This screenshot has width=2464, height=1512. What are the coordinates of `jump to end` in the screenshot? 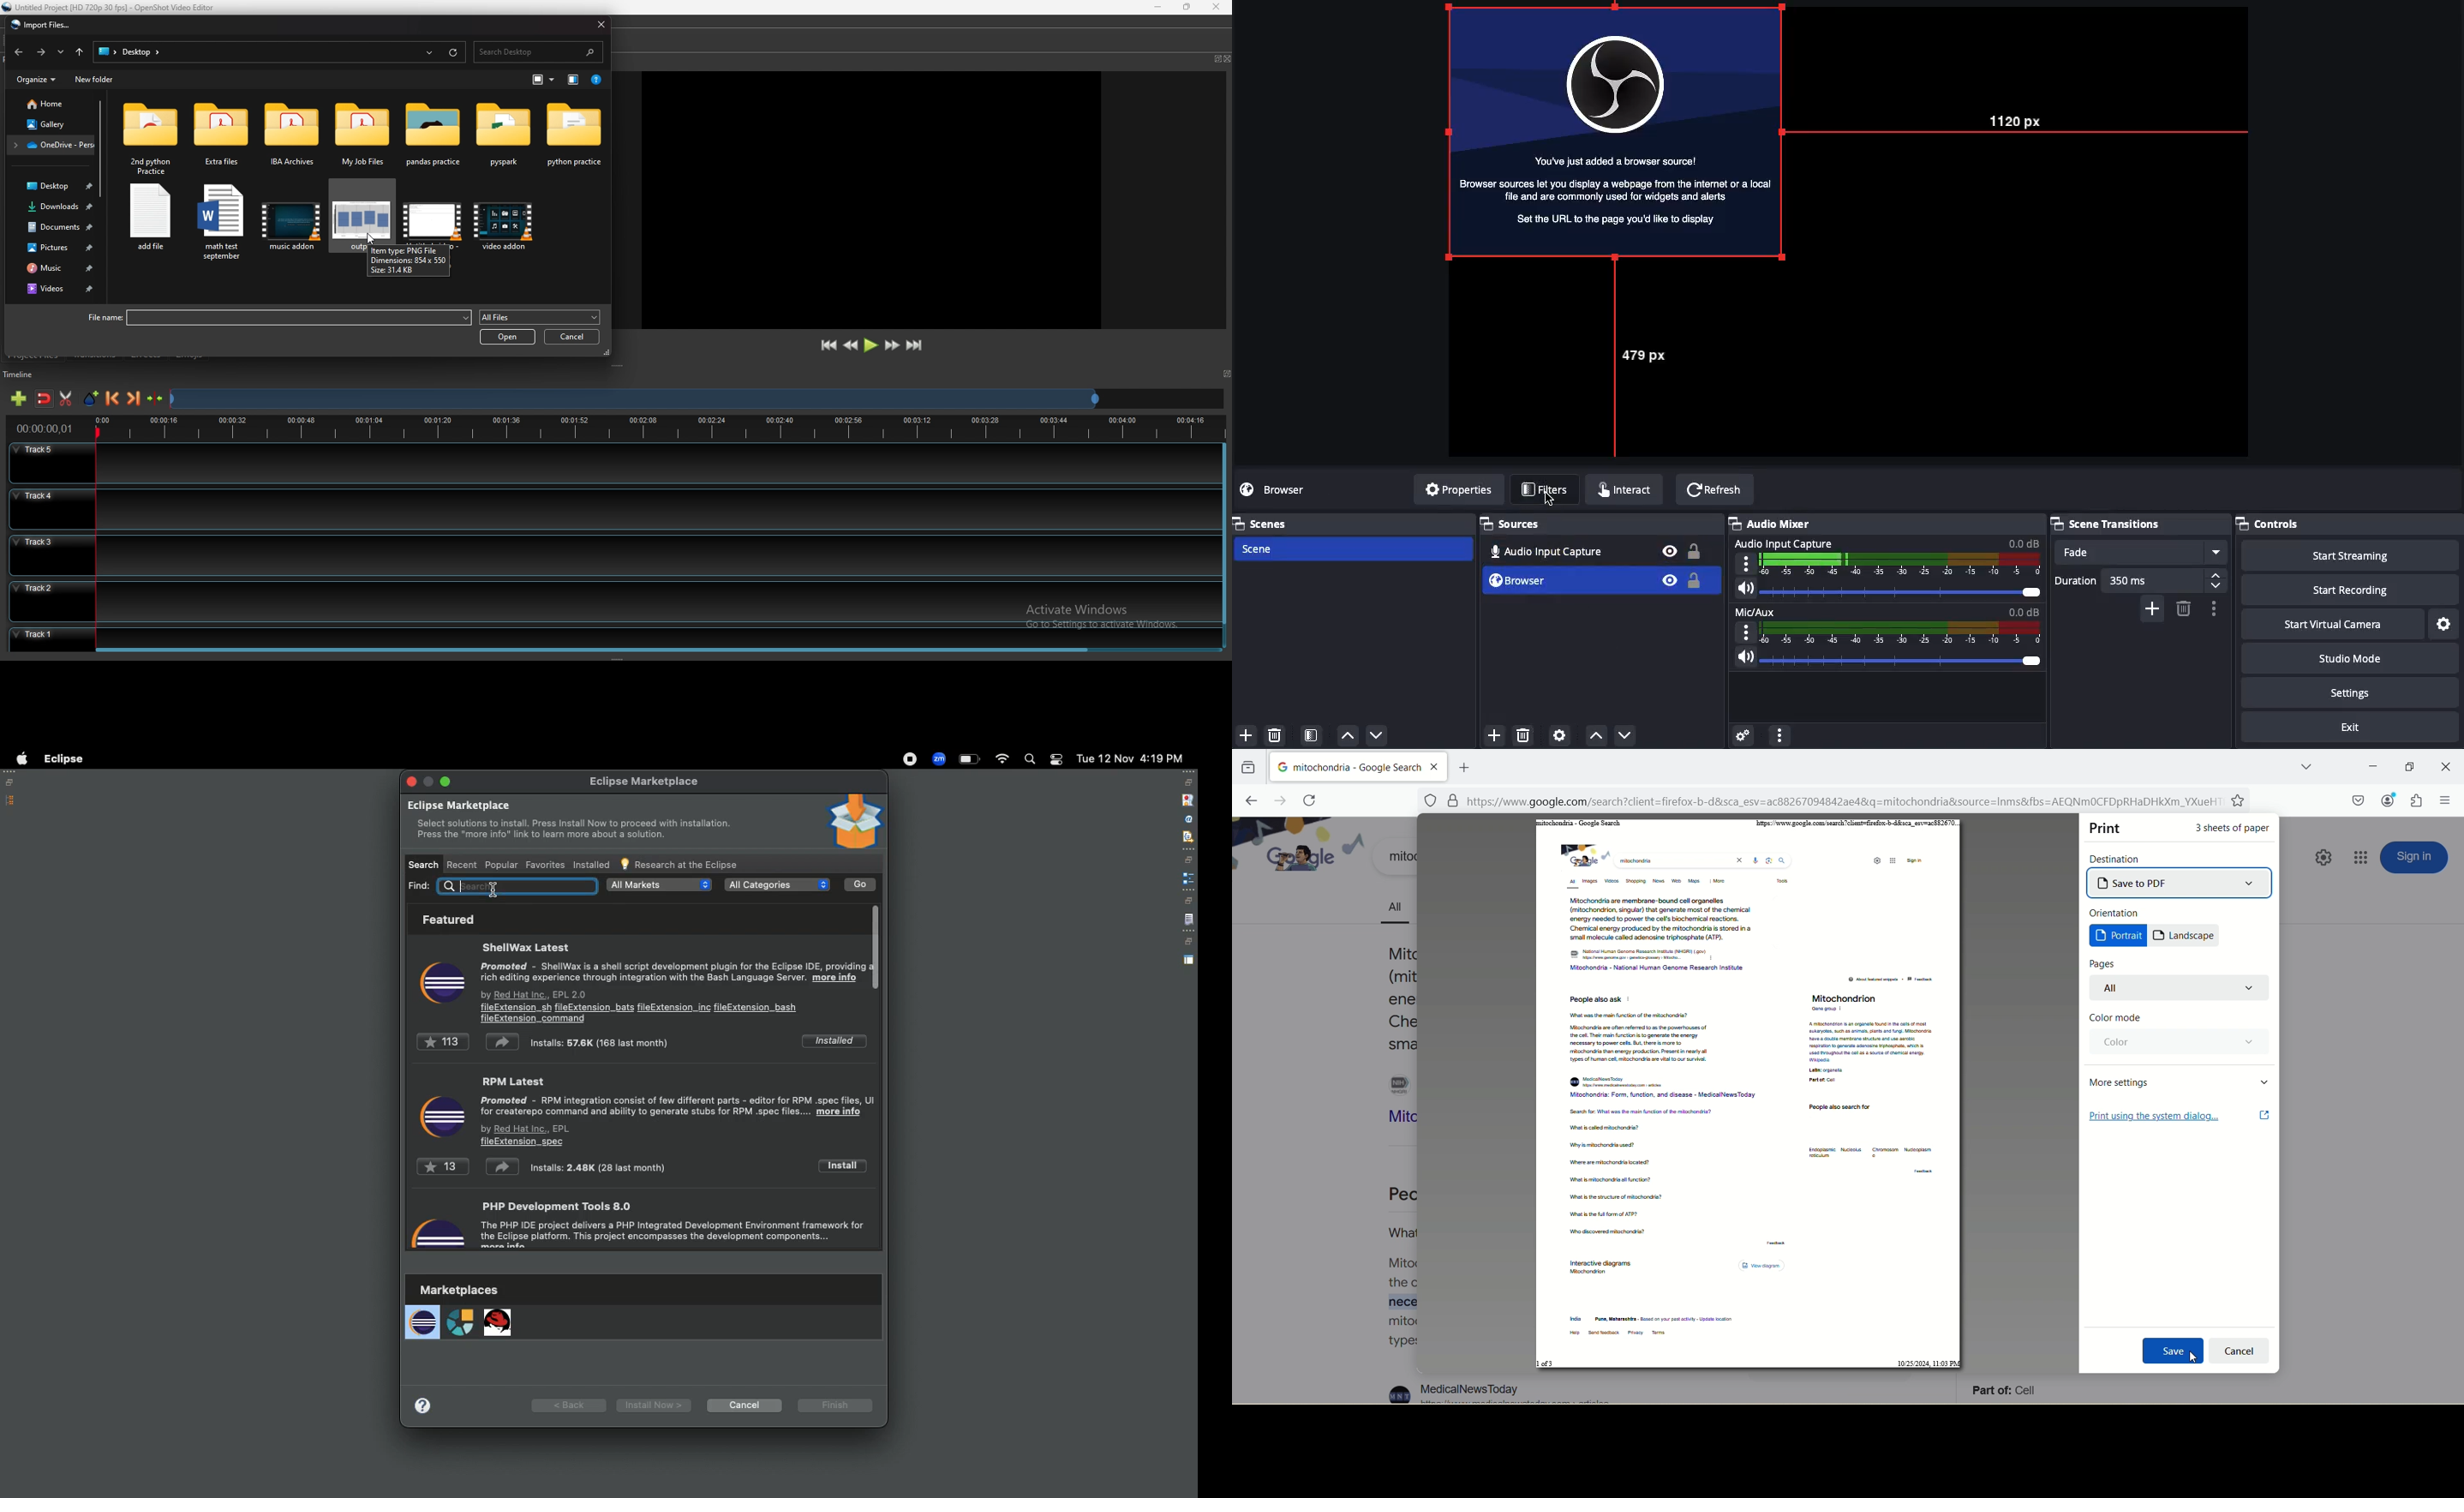 It's located at (914, 345).